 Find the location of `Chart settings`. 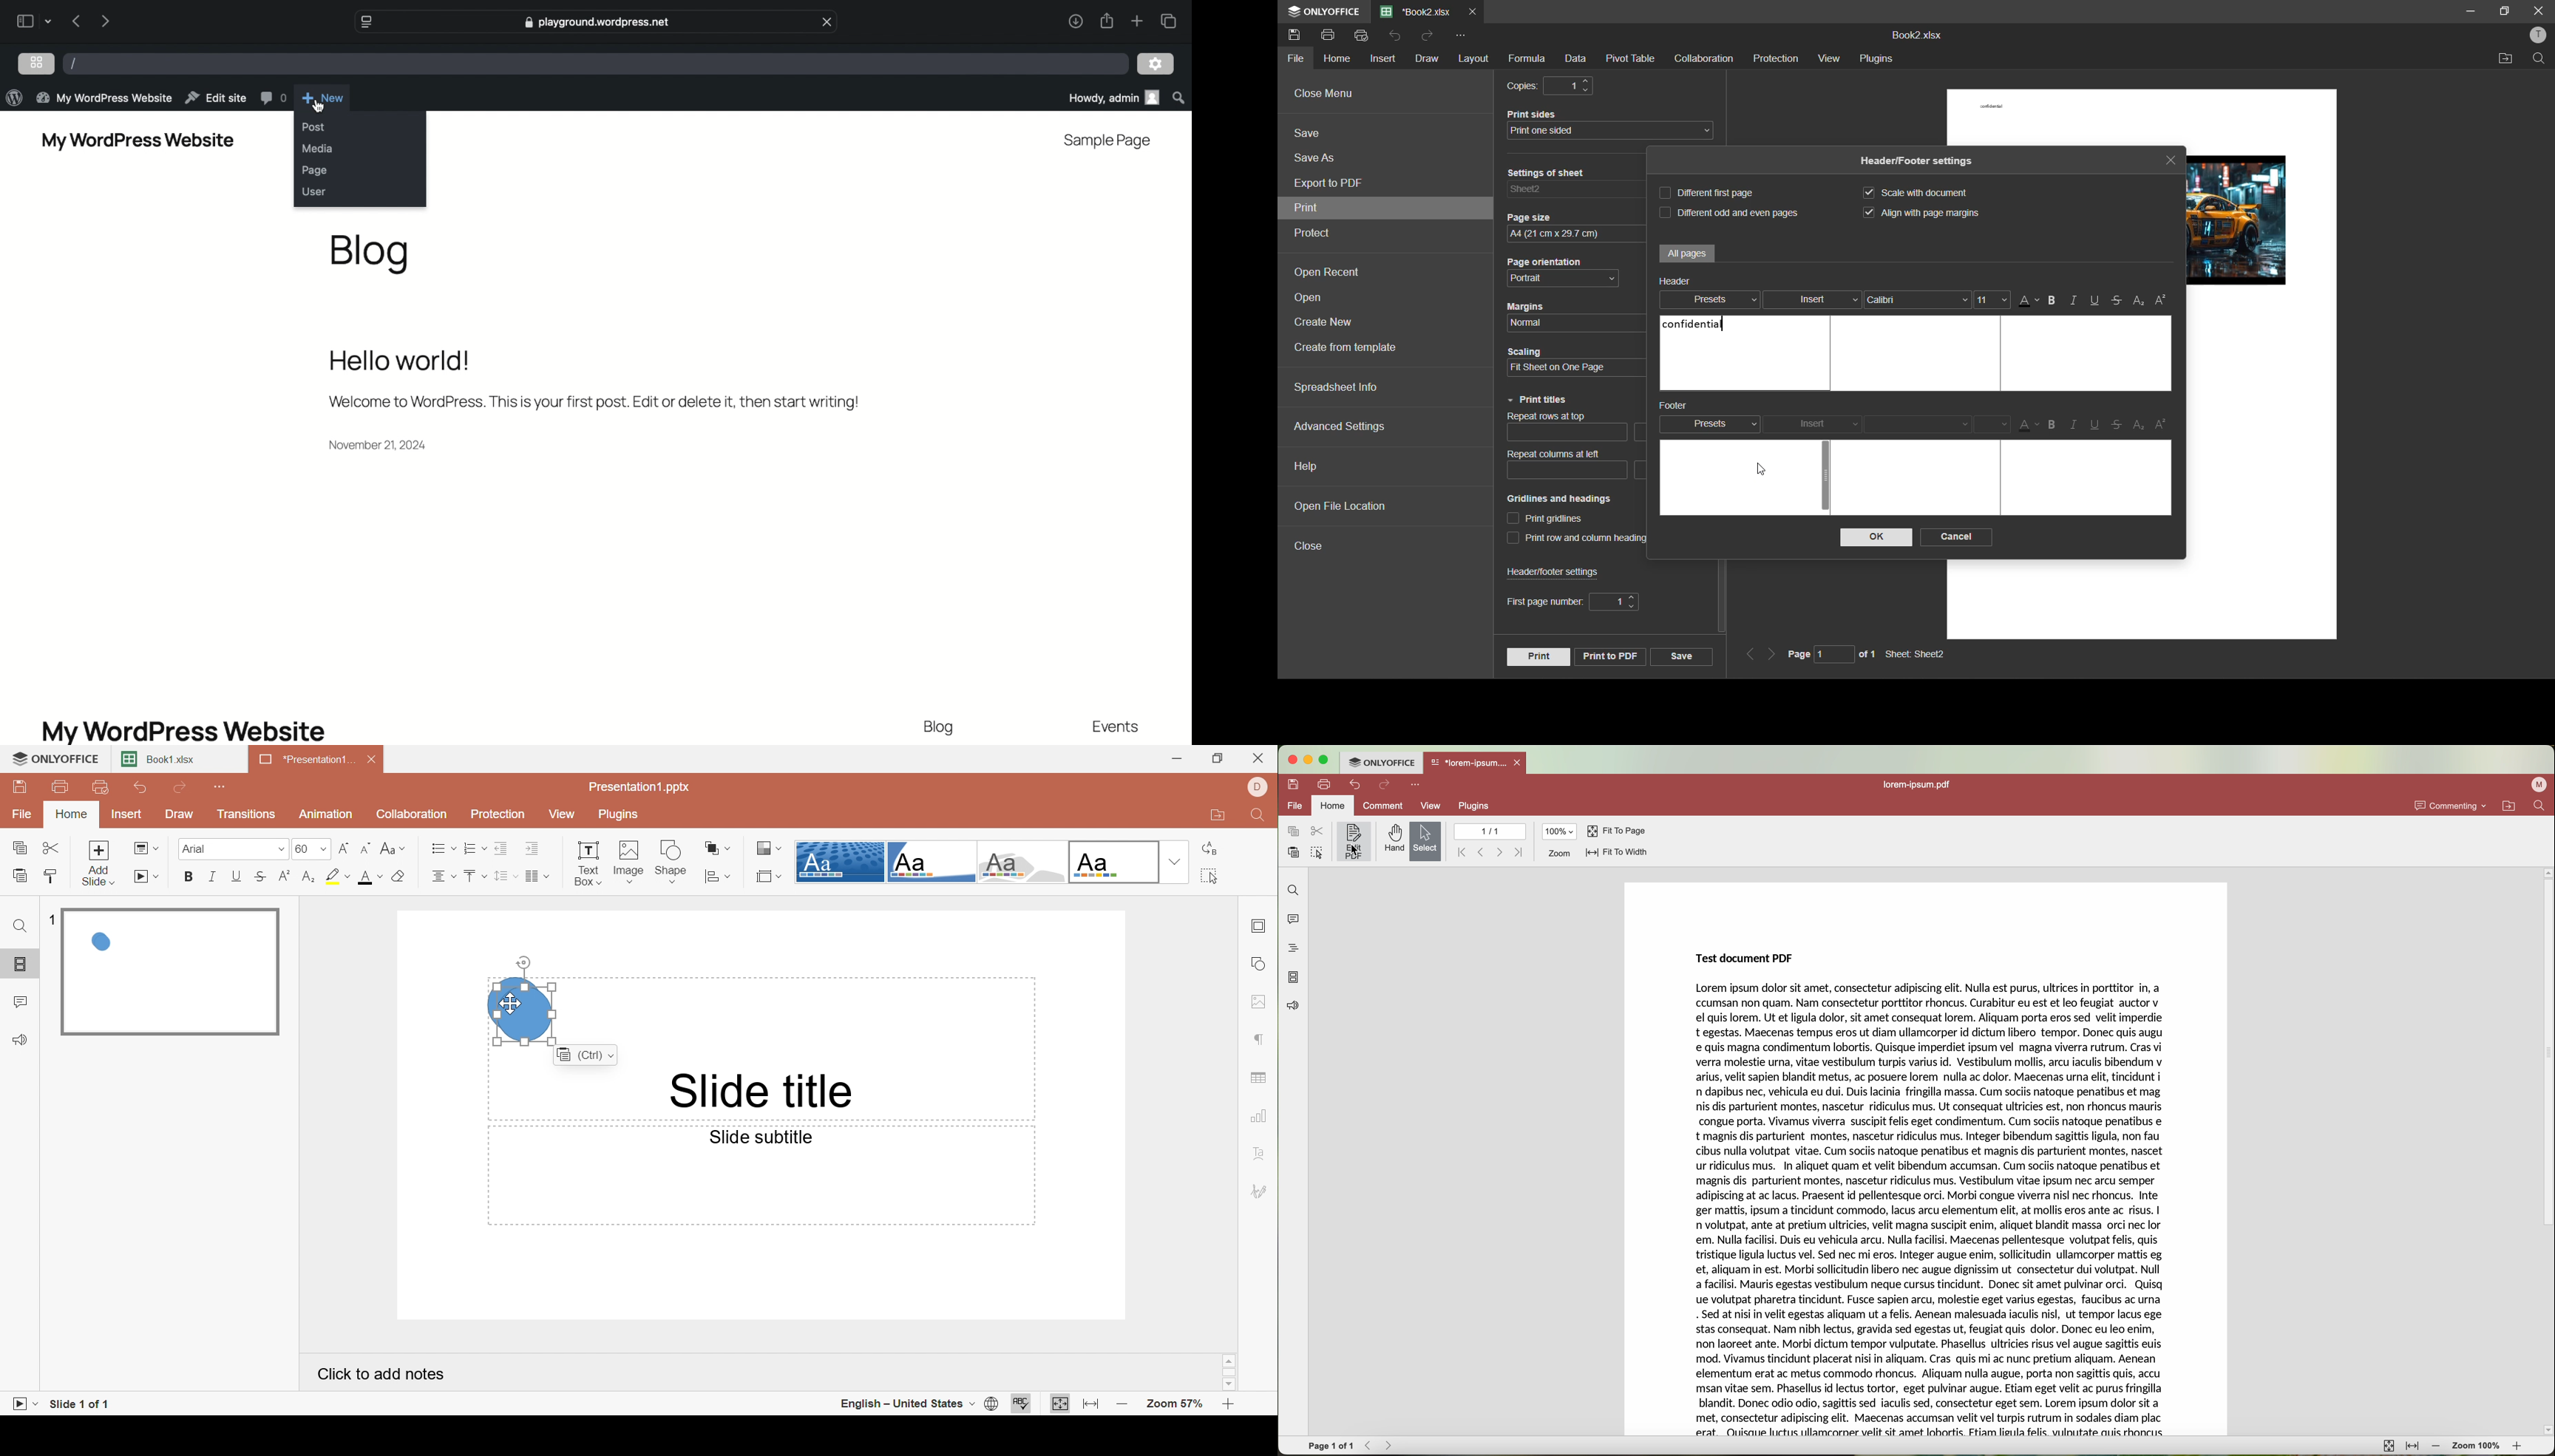

Chart settings is located at coordinates (1261, 1117).